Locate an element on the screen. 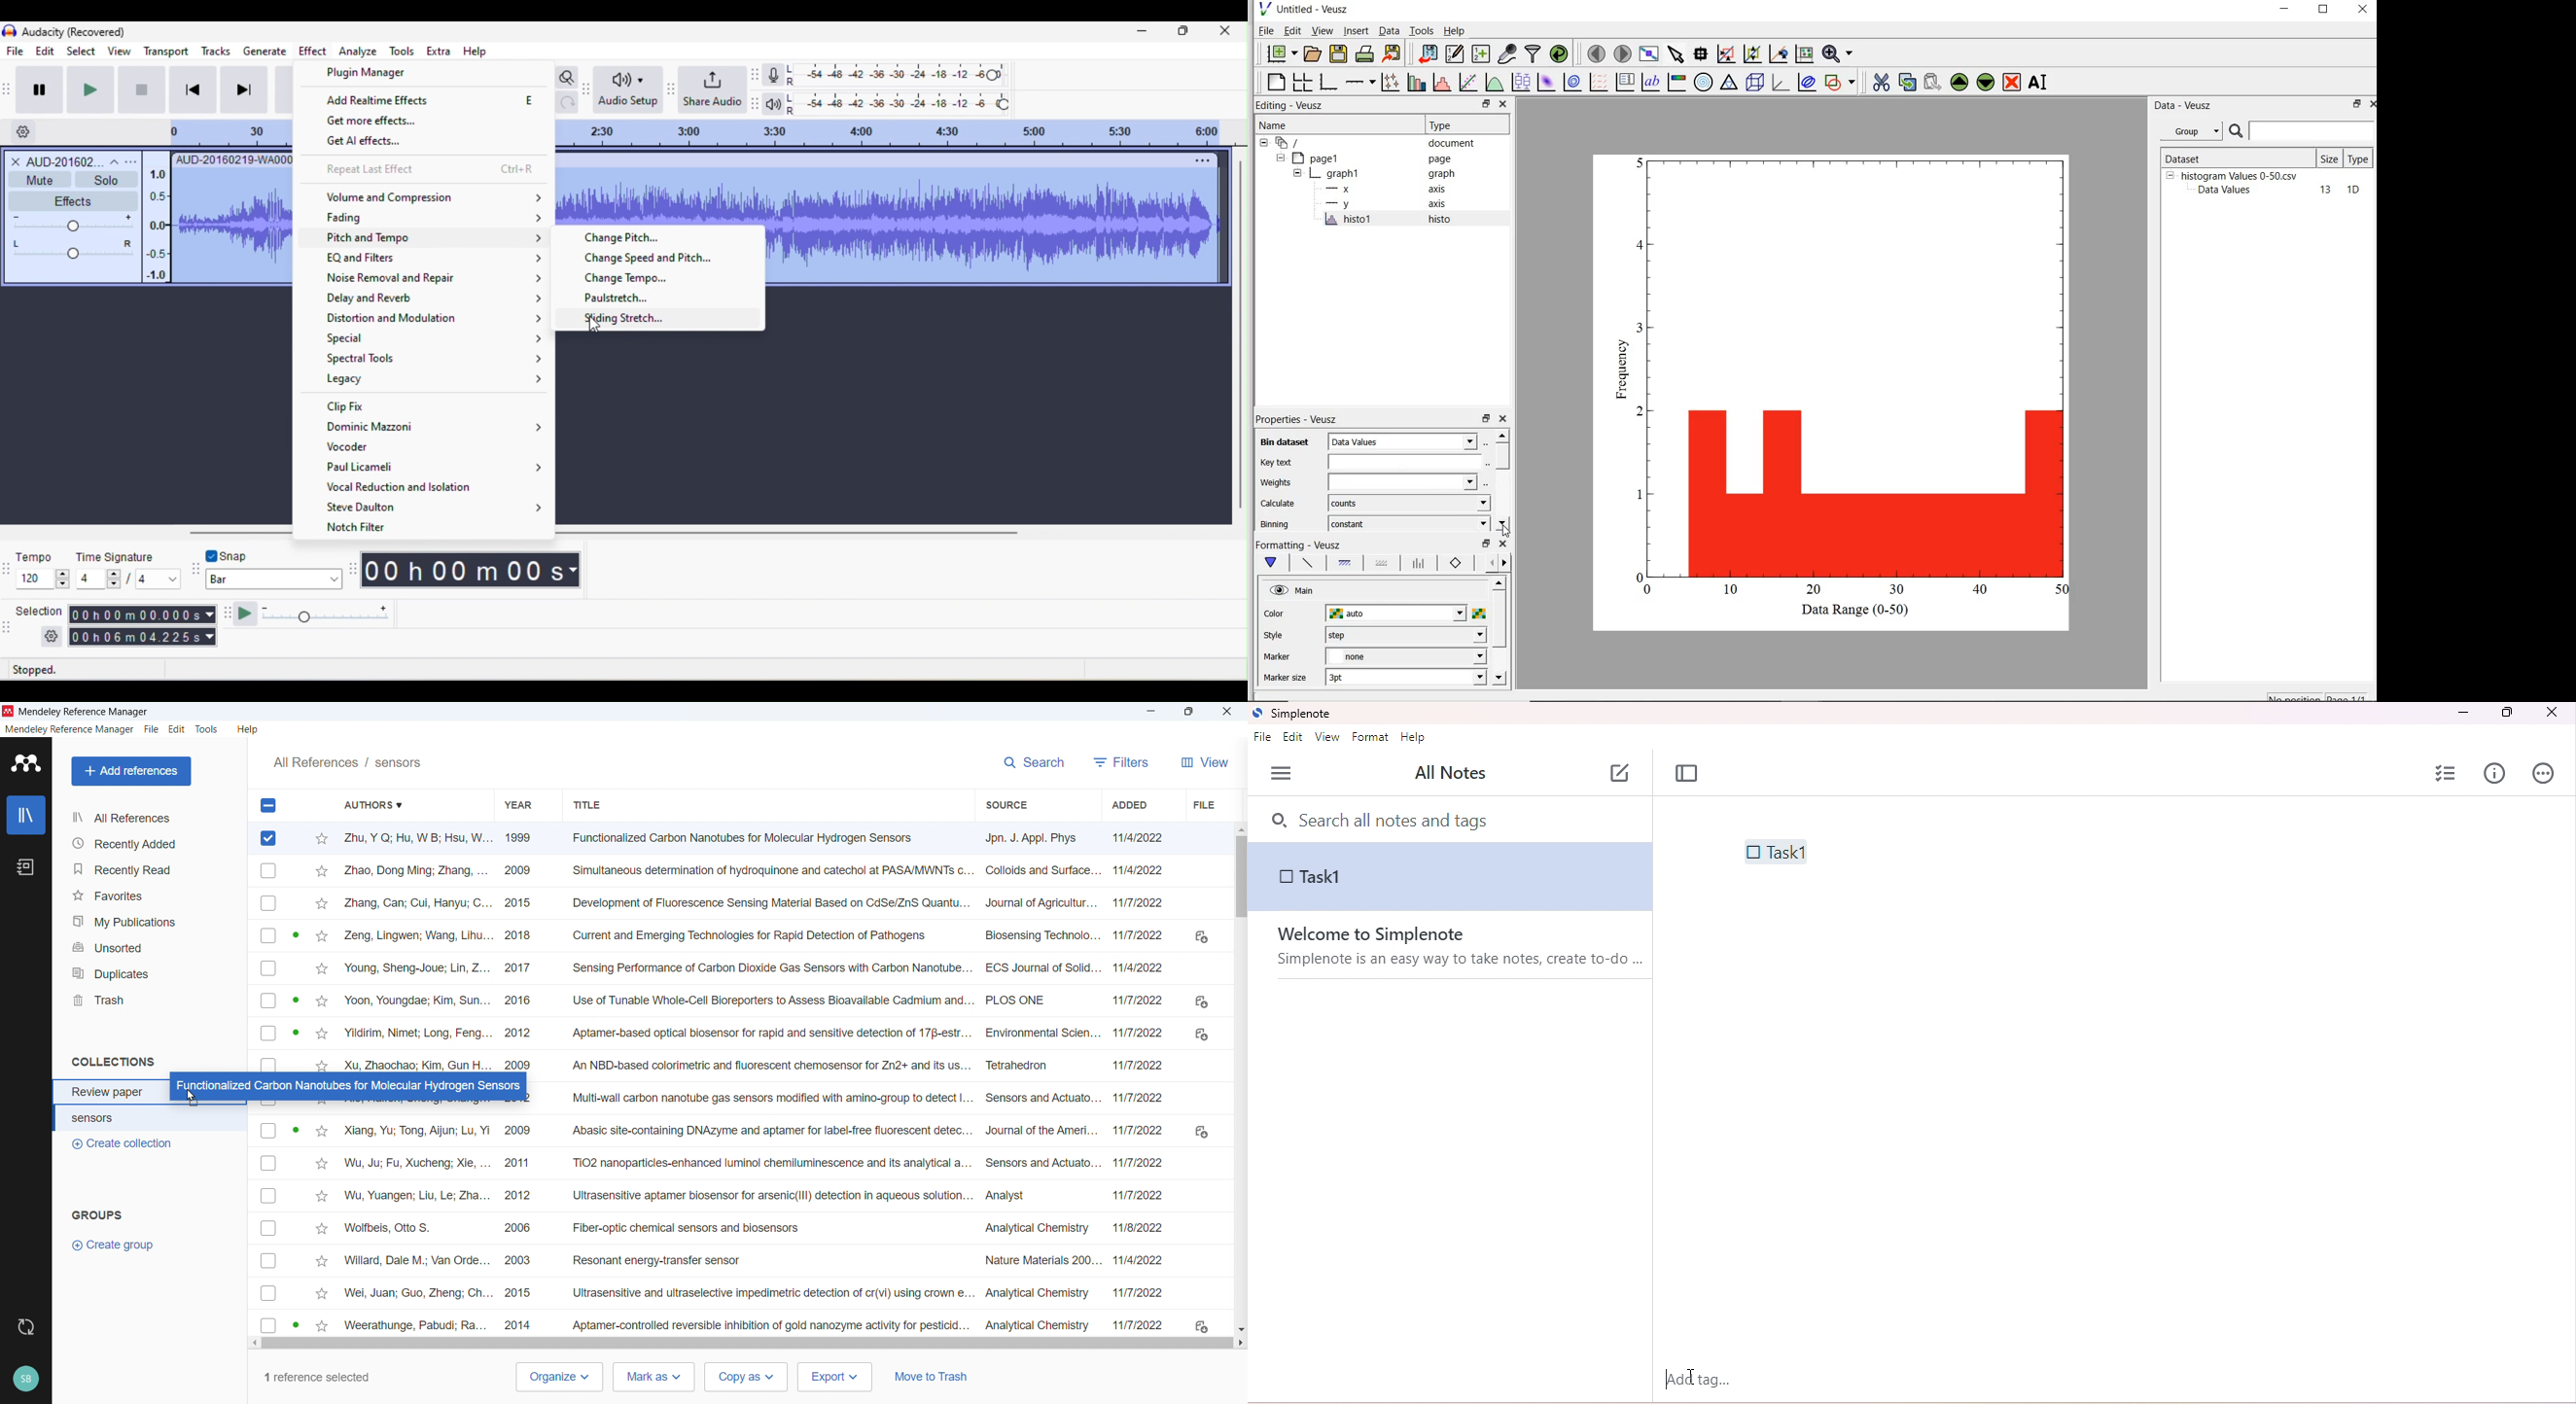 Image resolution: width=2576 pixels, height=1428 pixels. PDF available is located at coordinates (295, 998).